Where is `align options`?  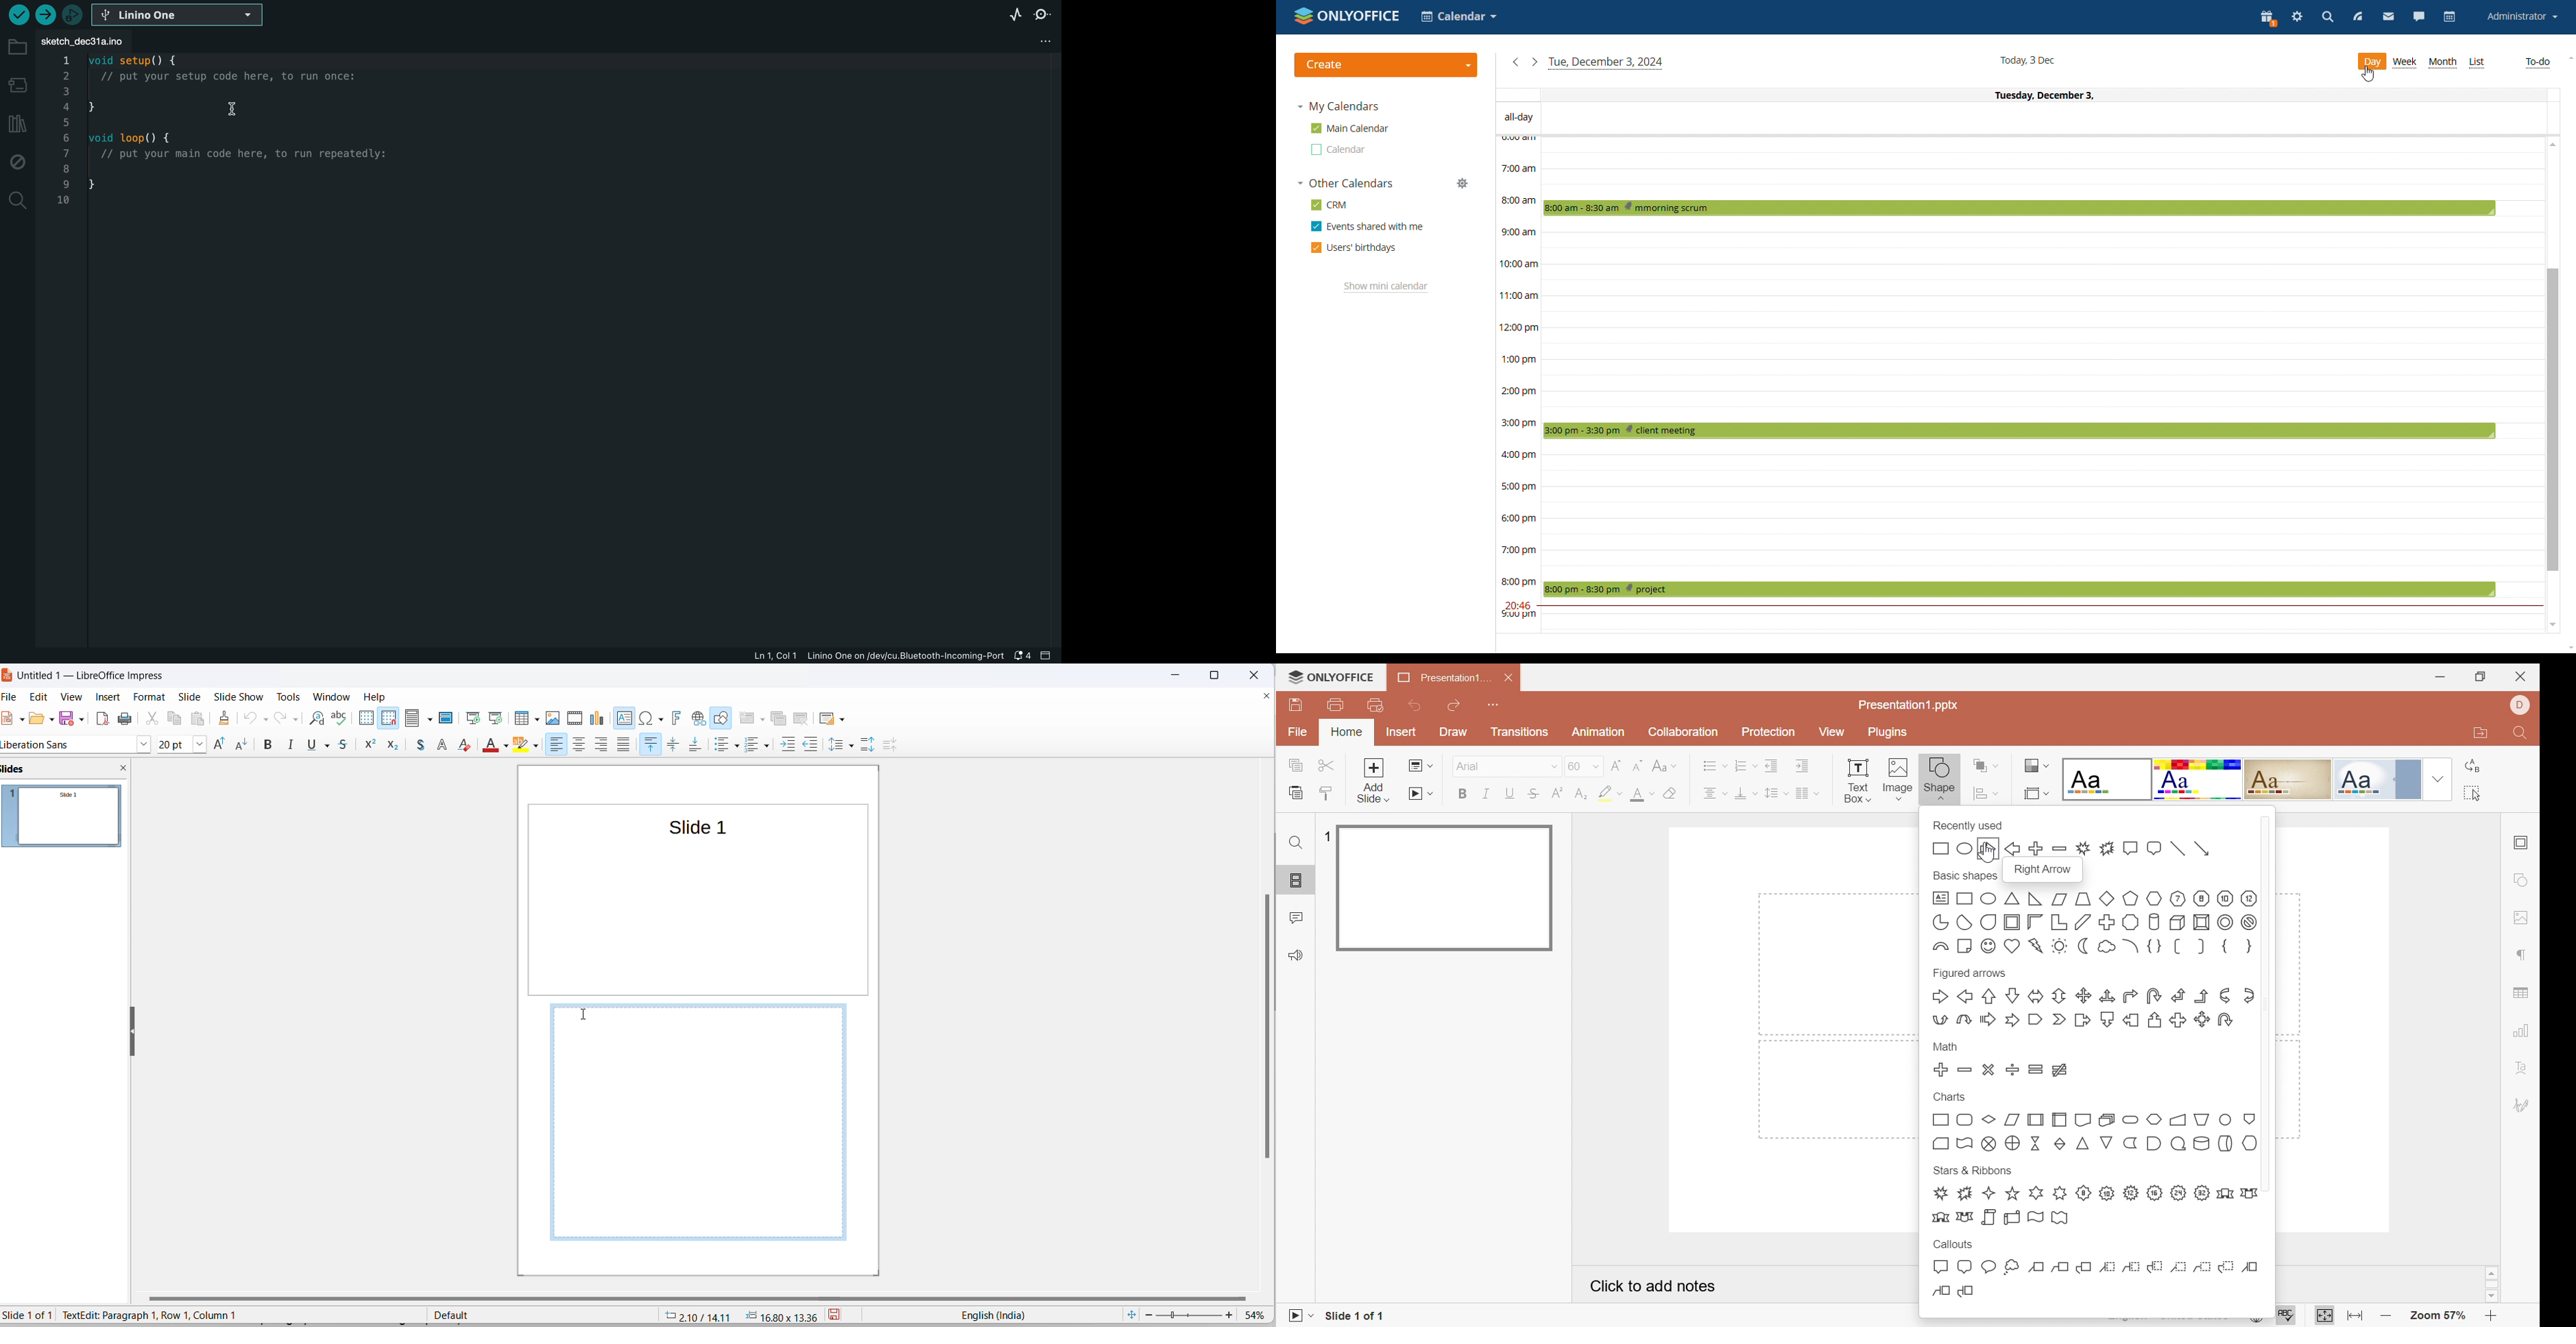
align options is located at coordinates (536, 747).